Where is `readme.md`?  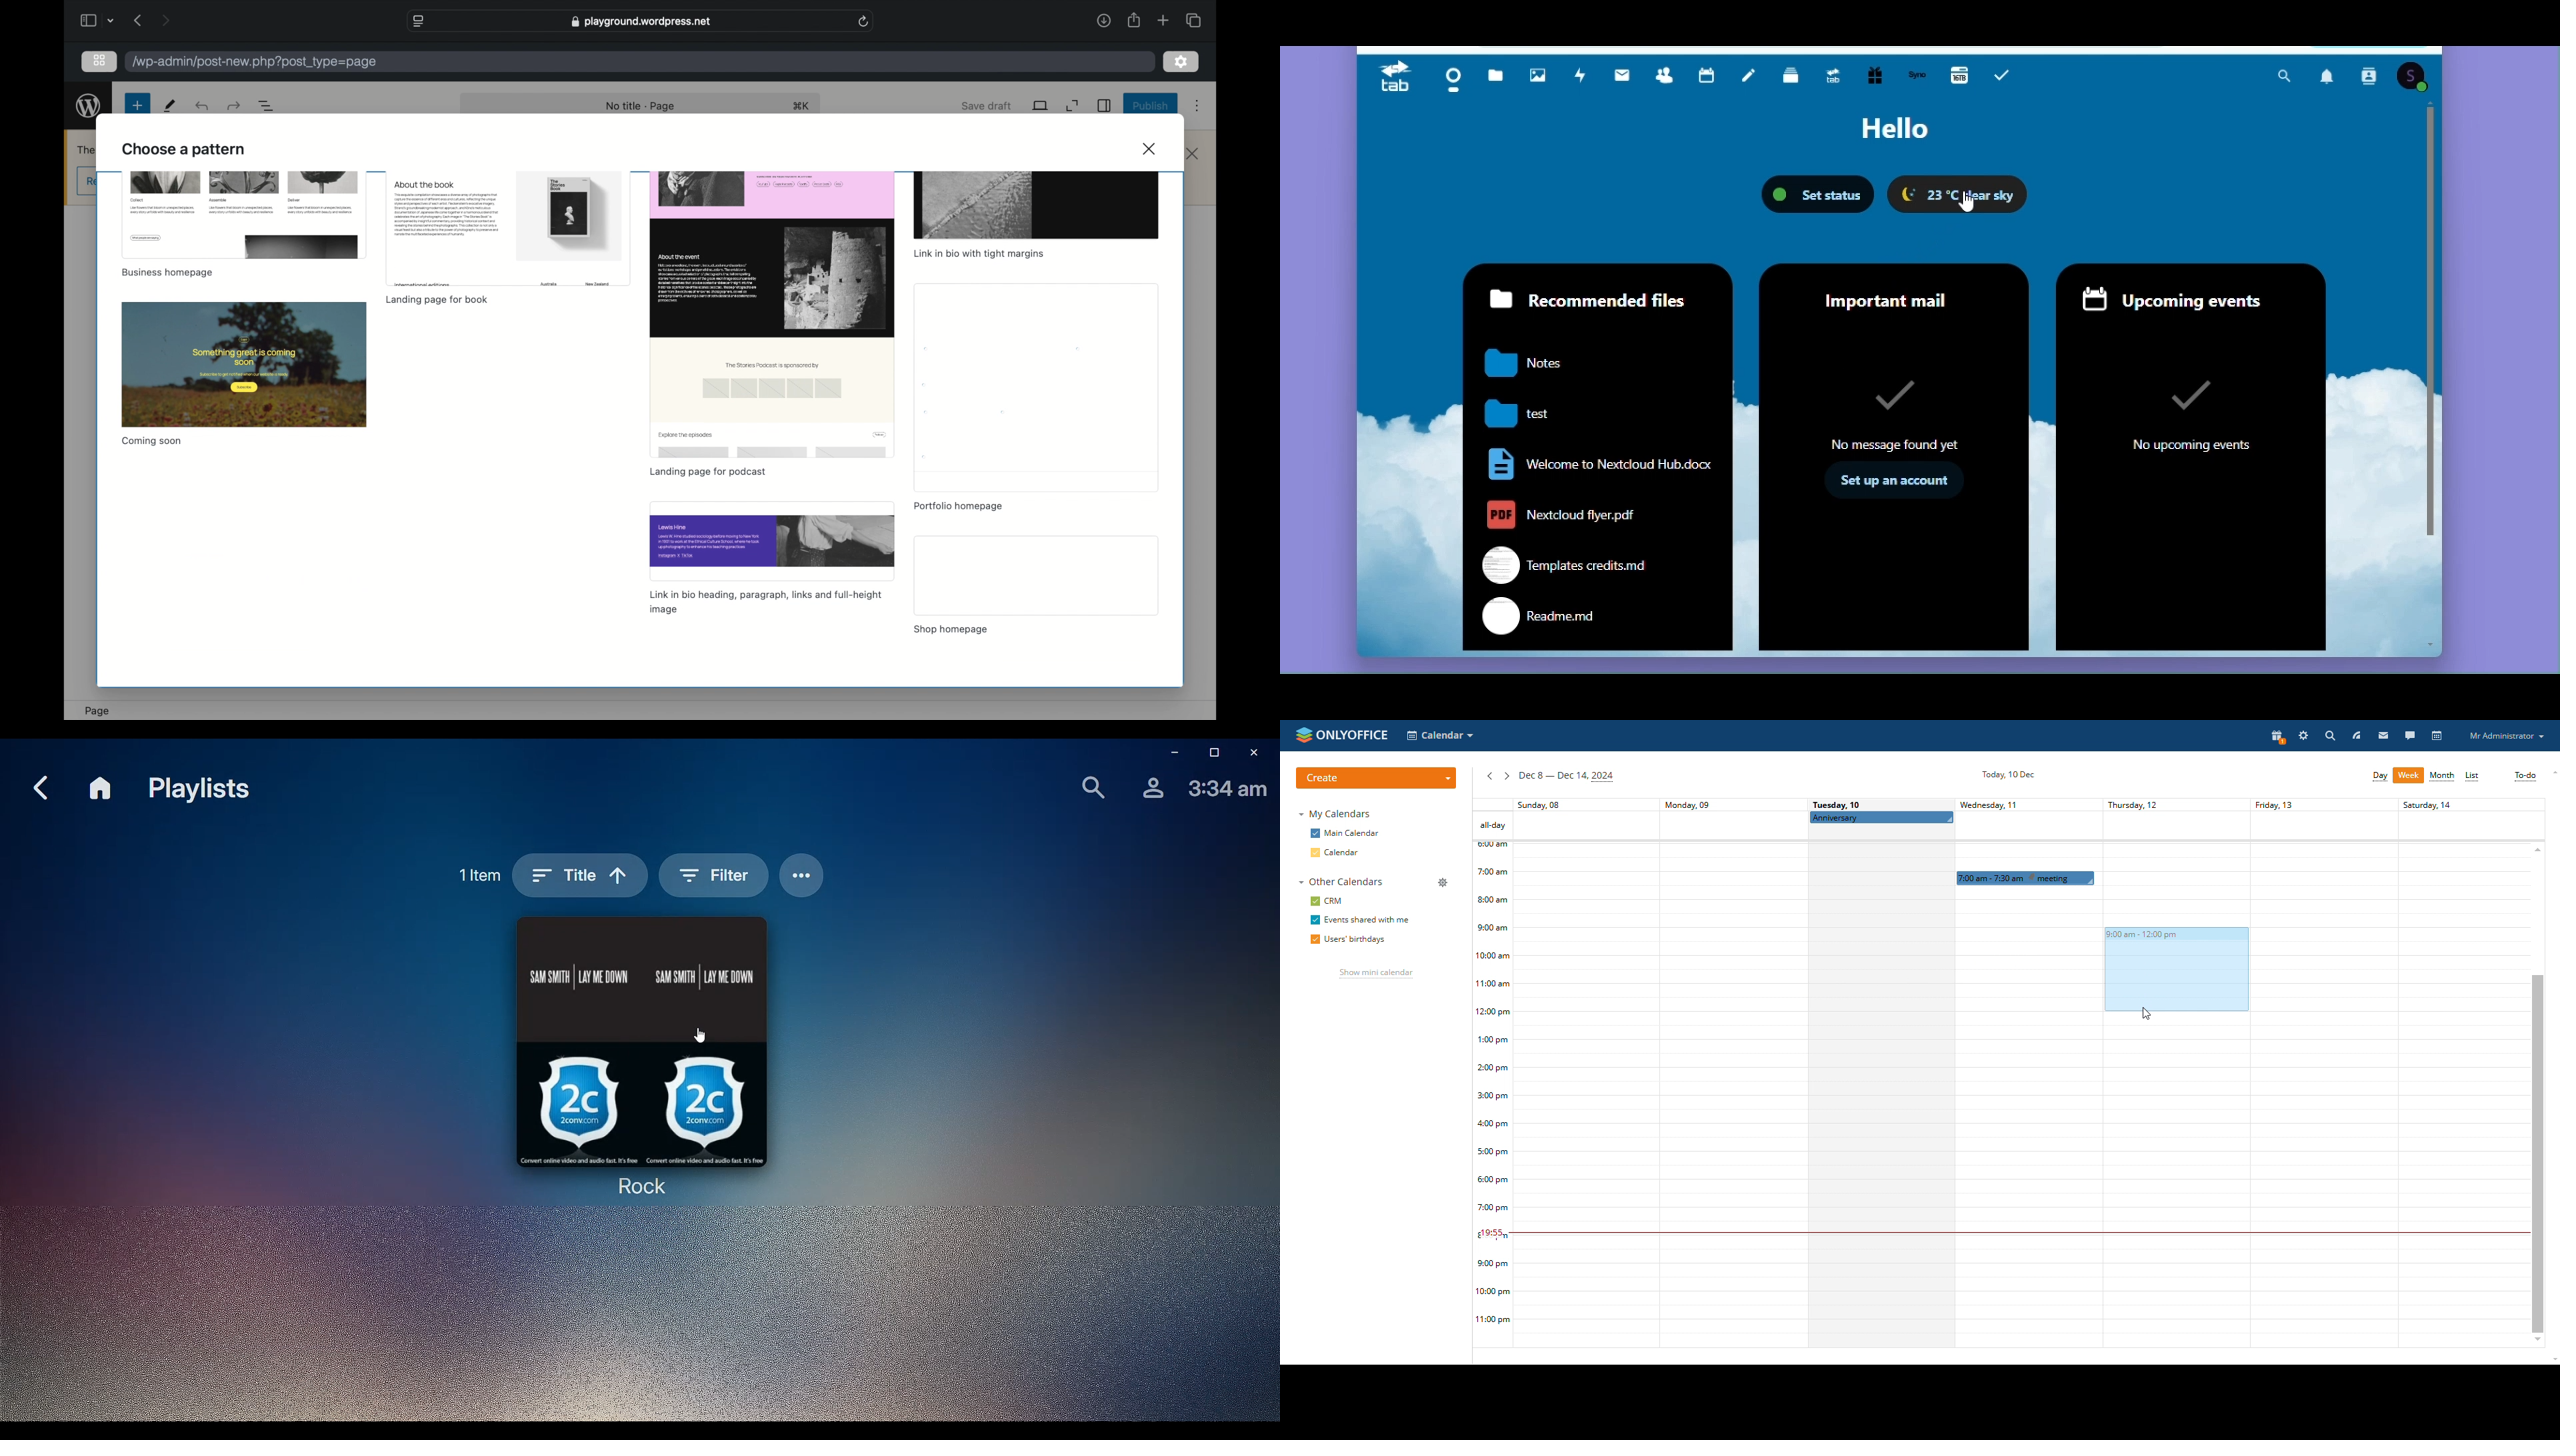 readme.md is located at coordinates (1538, 616).